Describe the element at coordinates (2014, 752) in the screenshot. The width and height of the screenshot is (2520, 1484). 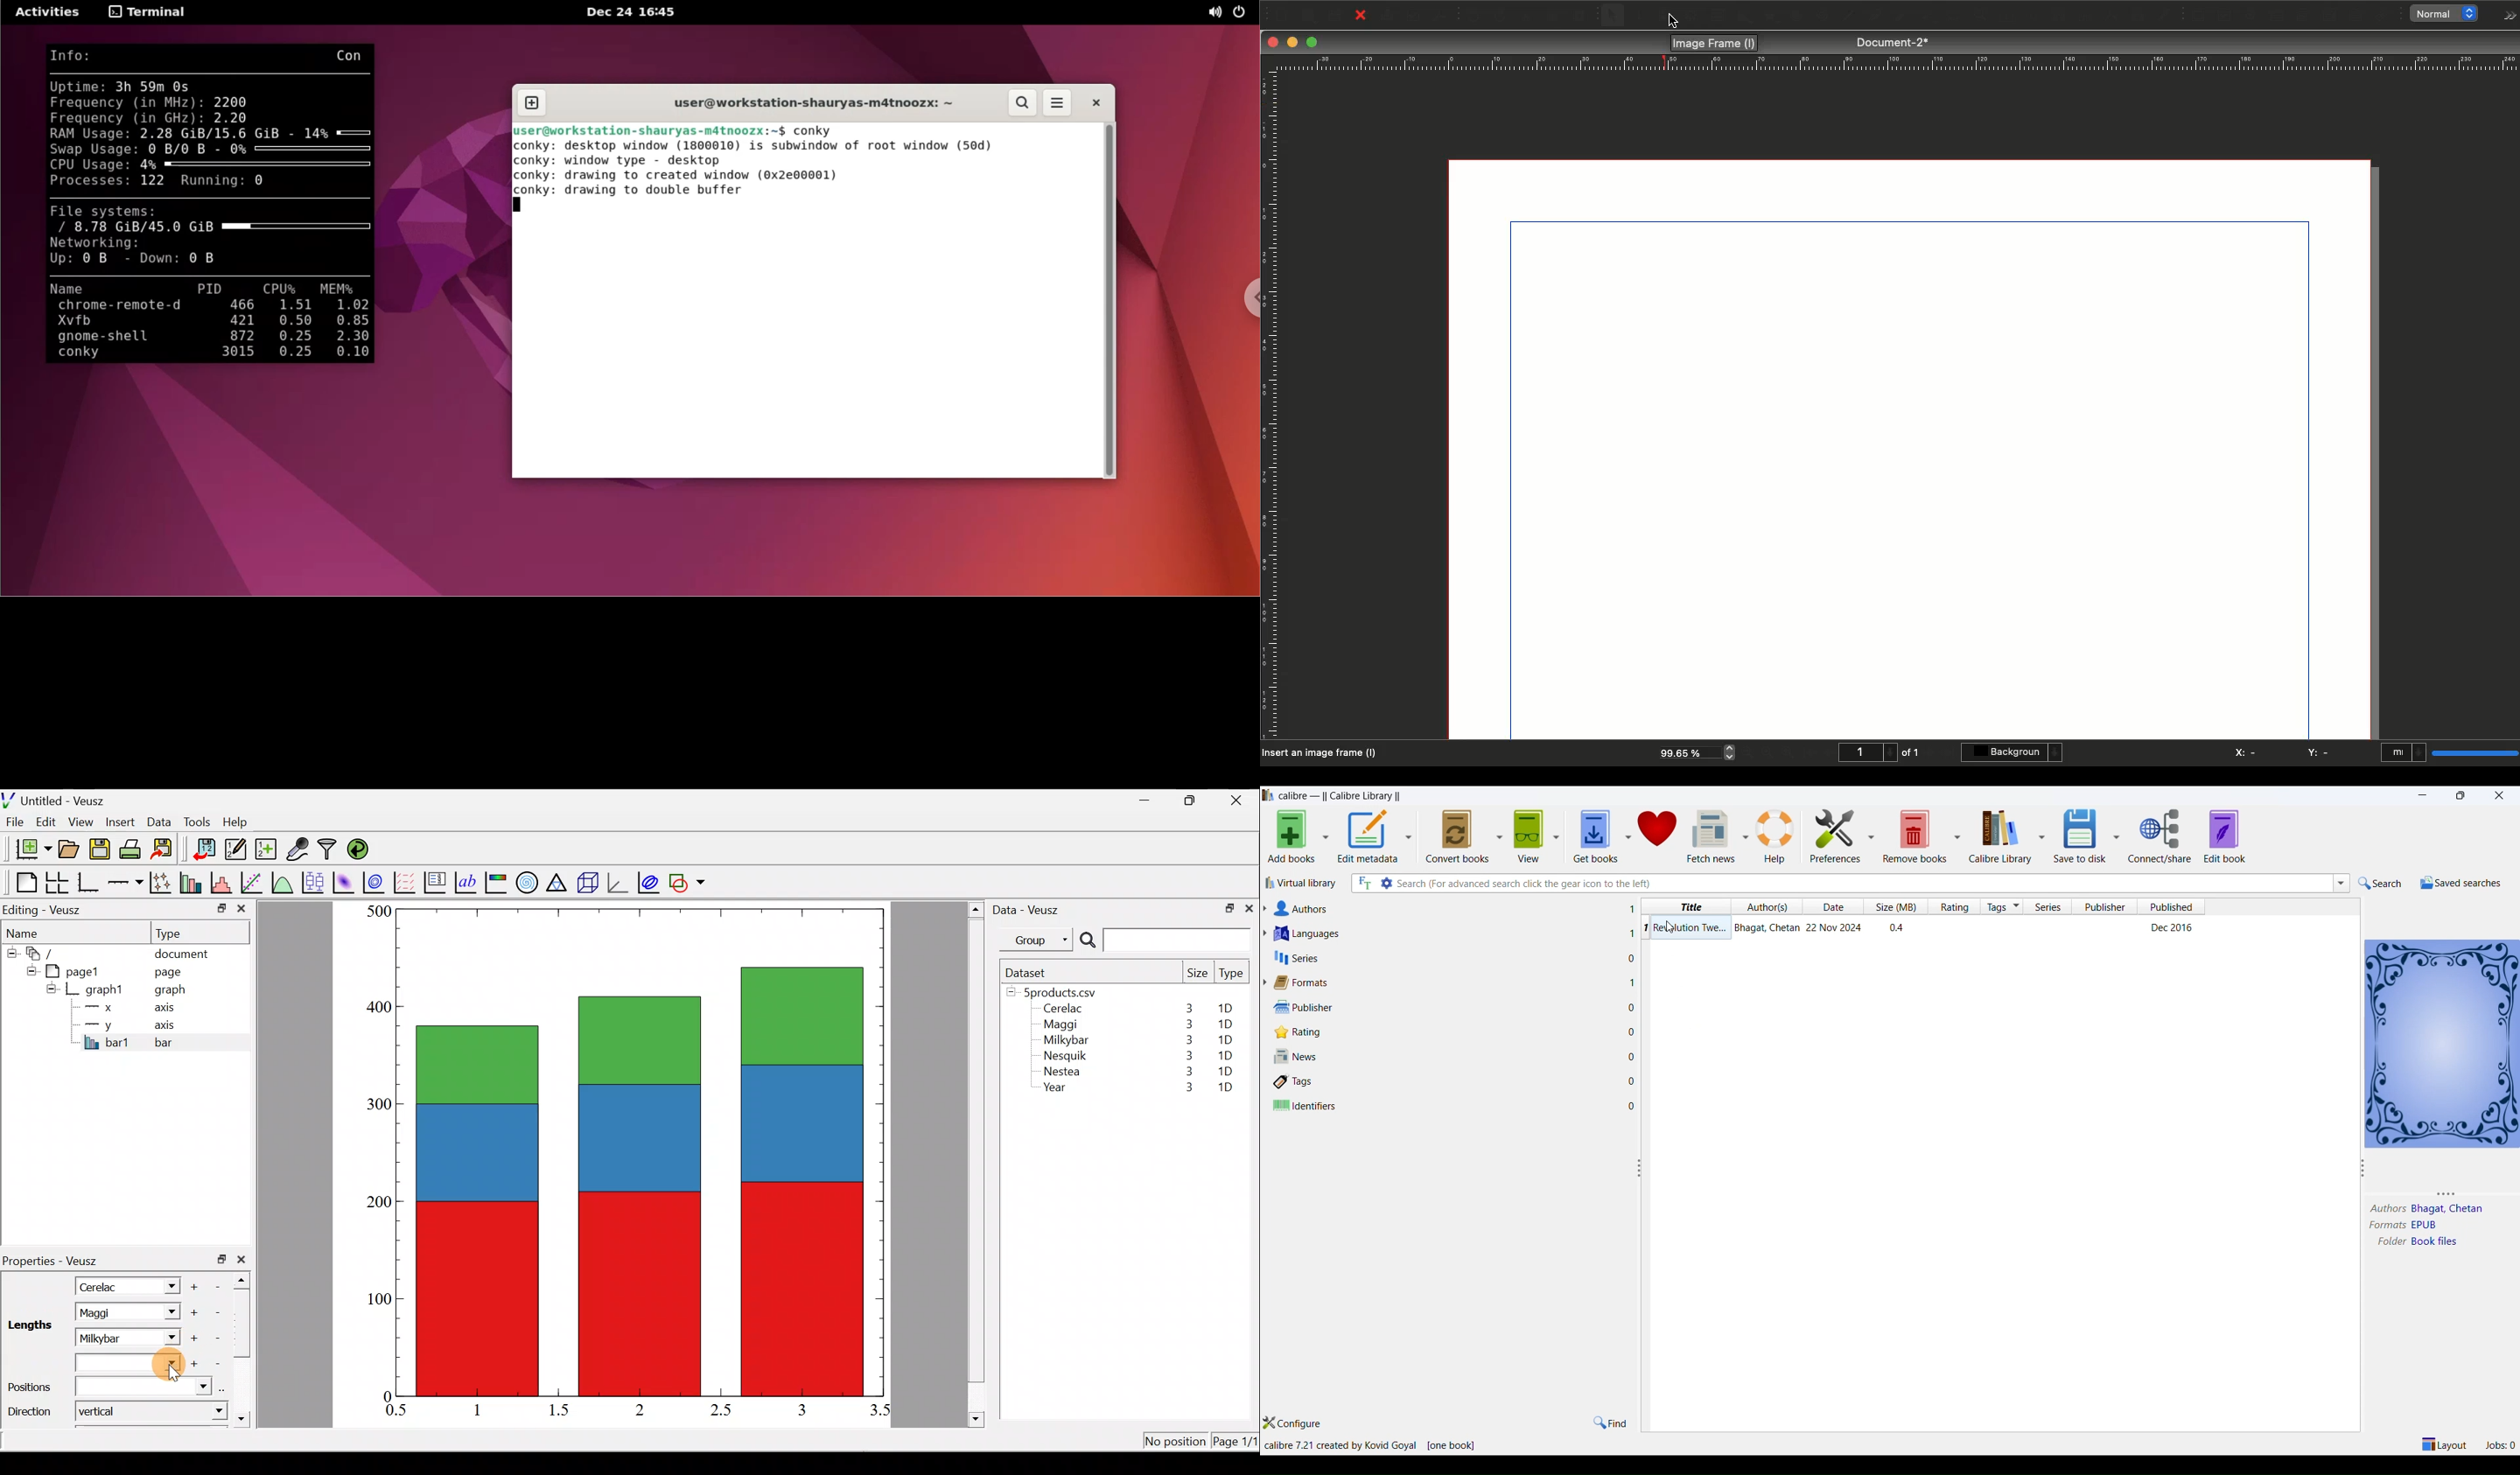
I see `Background` at that location.